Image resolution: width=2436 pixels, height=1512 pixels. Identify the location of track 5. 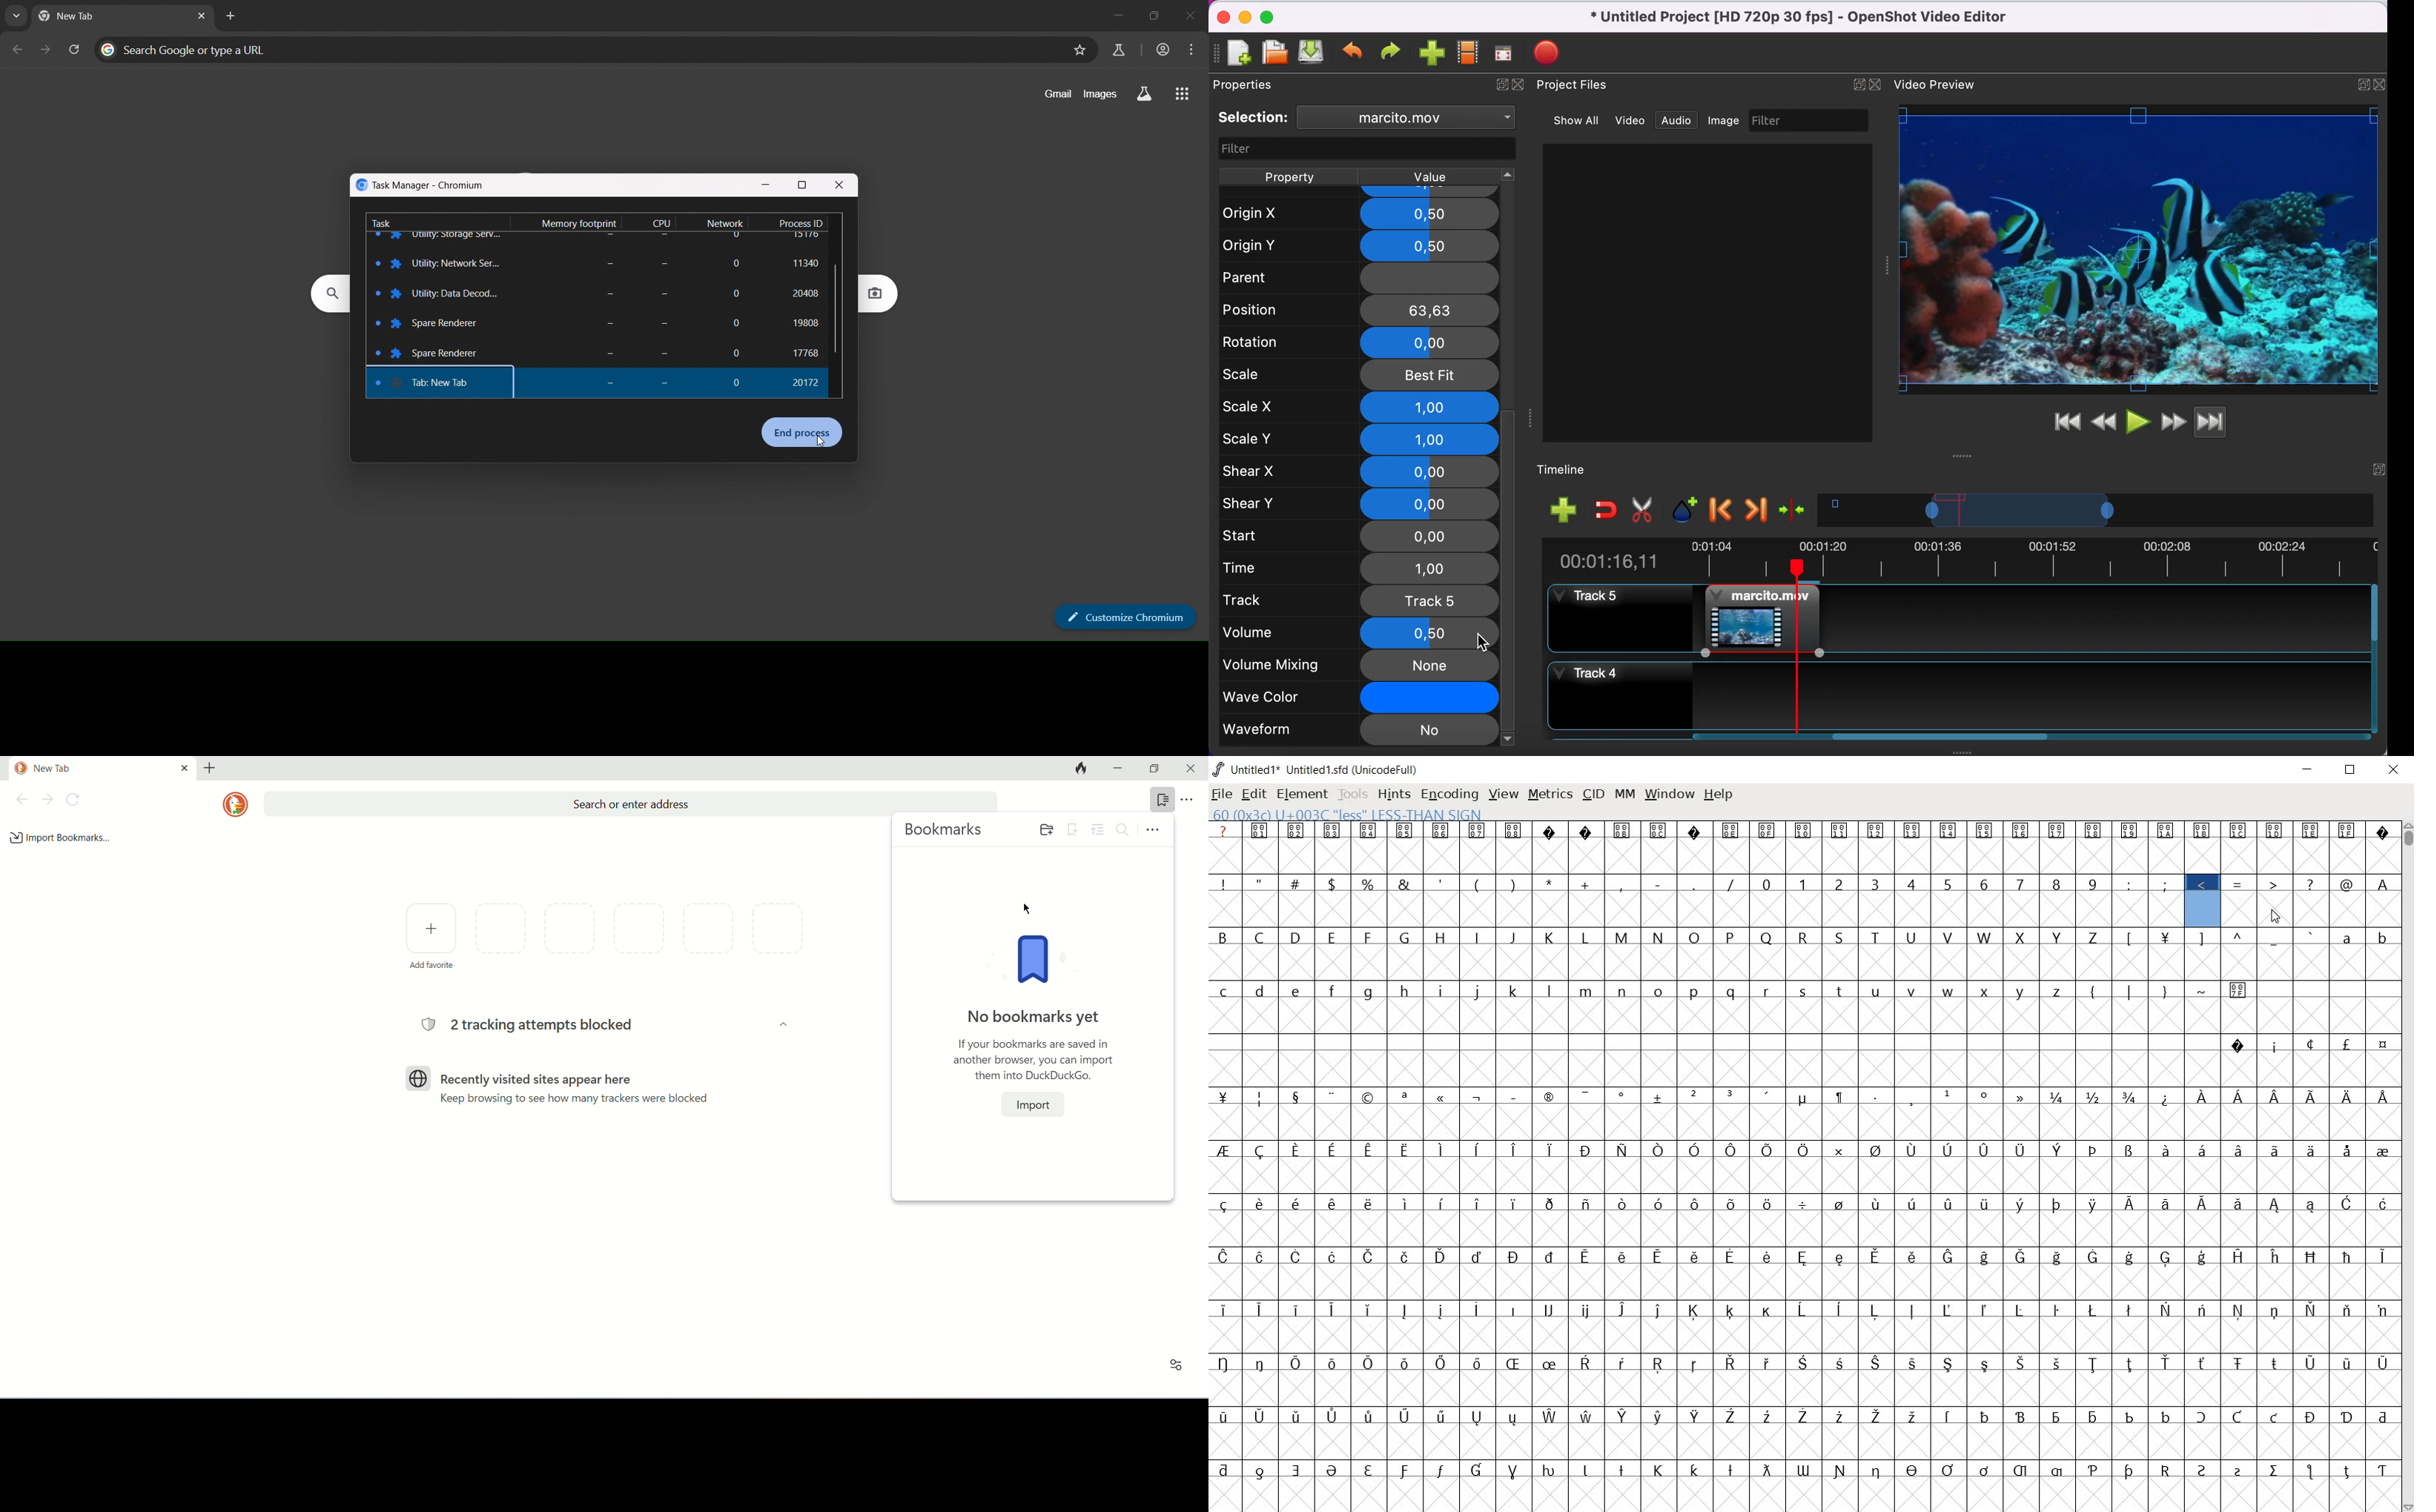
(1358, 600).